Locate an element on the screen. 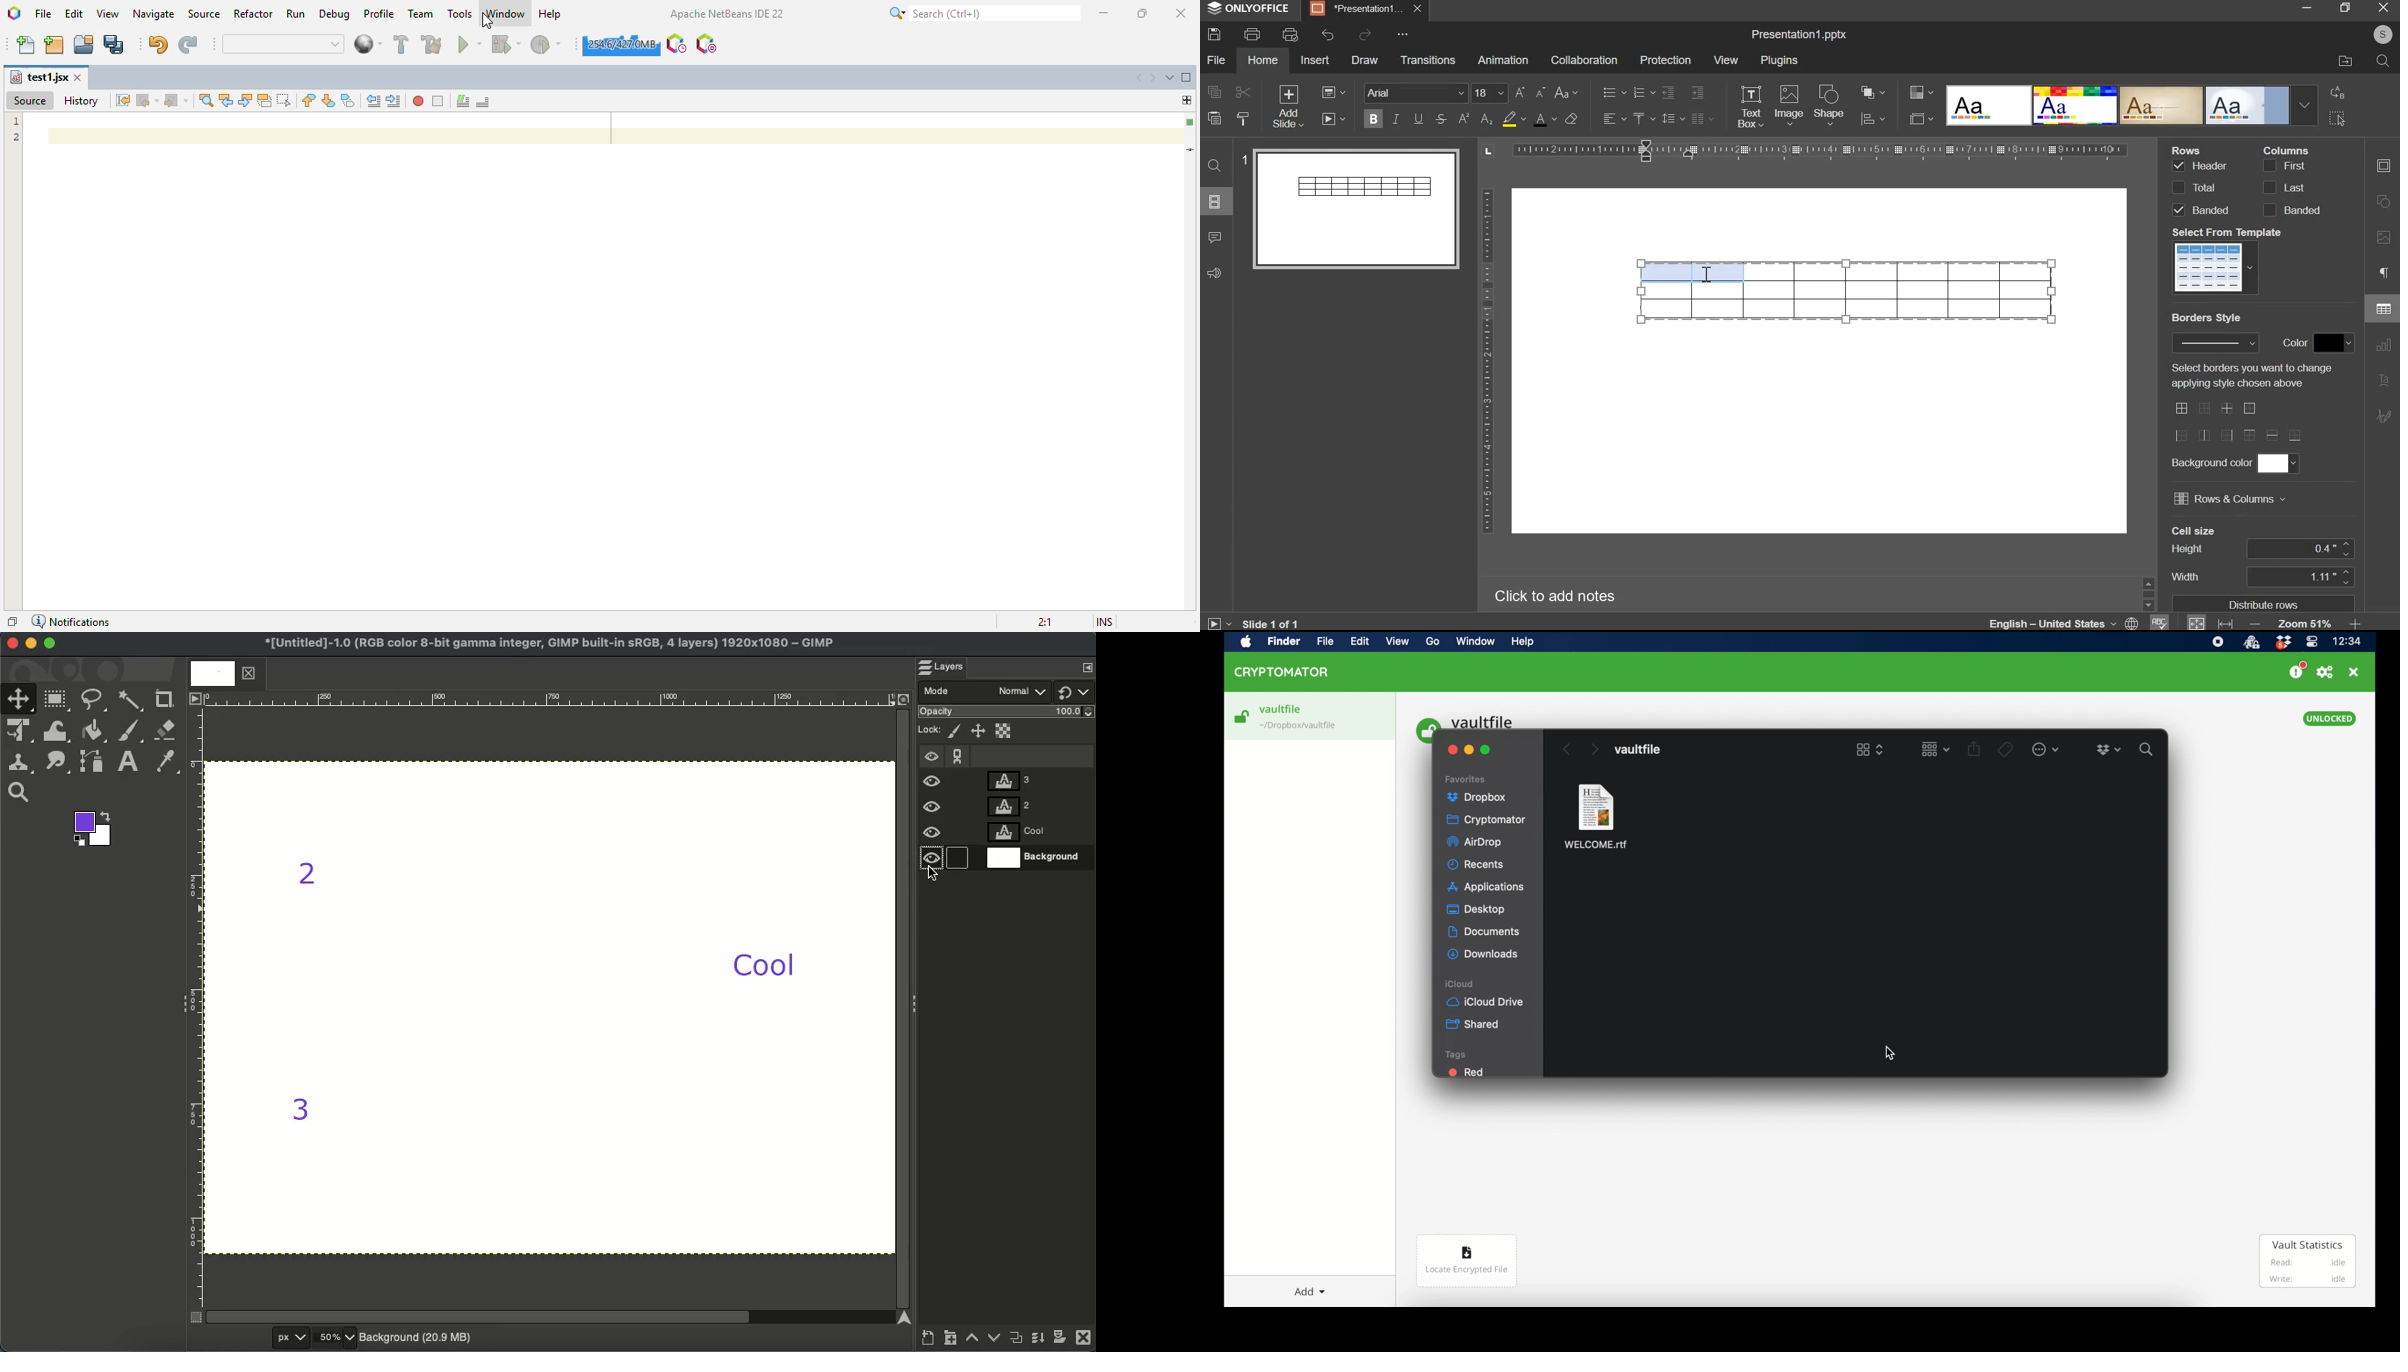 Image resolution: width=2408 pixels, height=1372 pixels. cursor is located at coordinates (1893, 1053).